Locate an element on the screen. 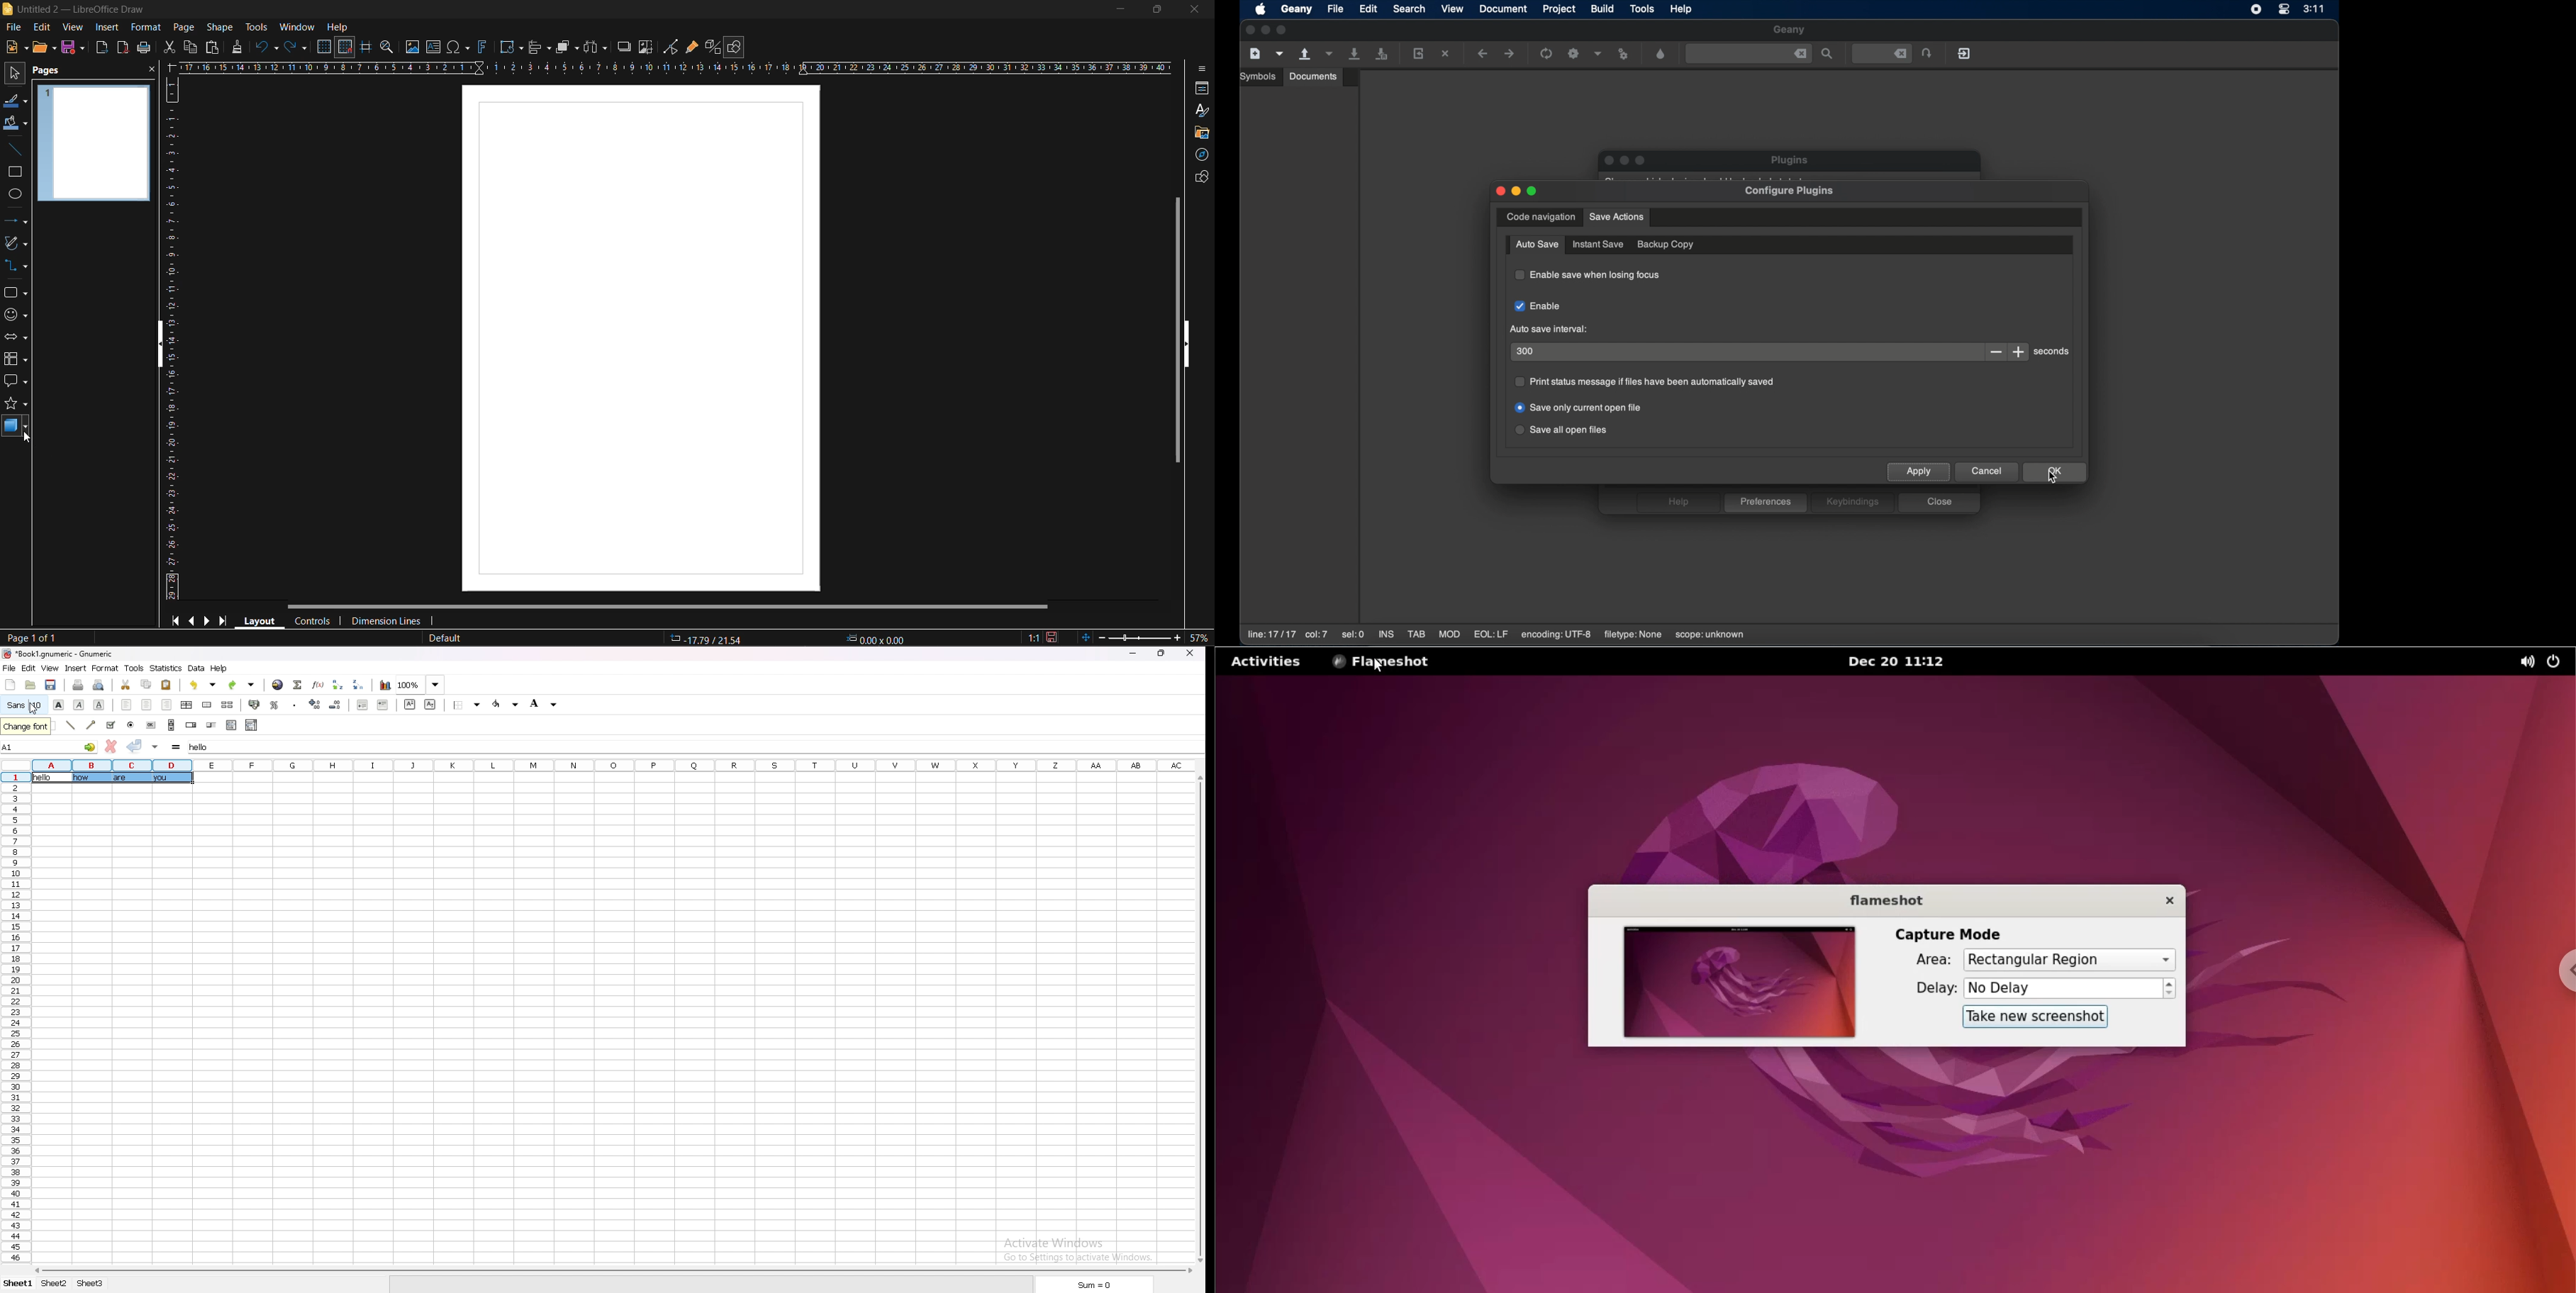  export as pdf is located at coordinates (120, 47).